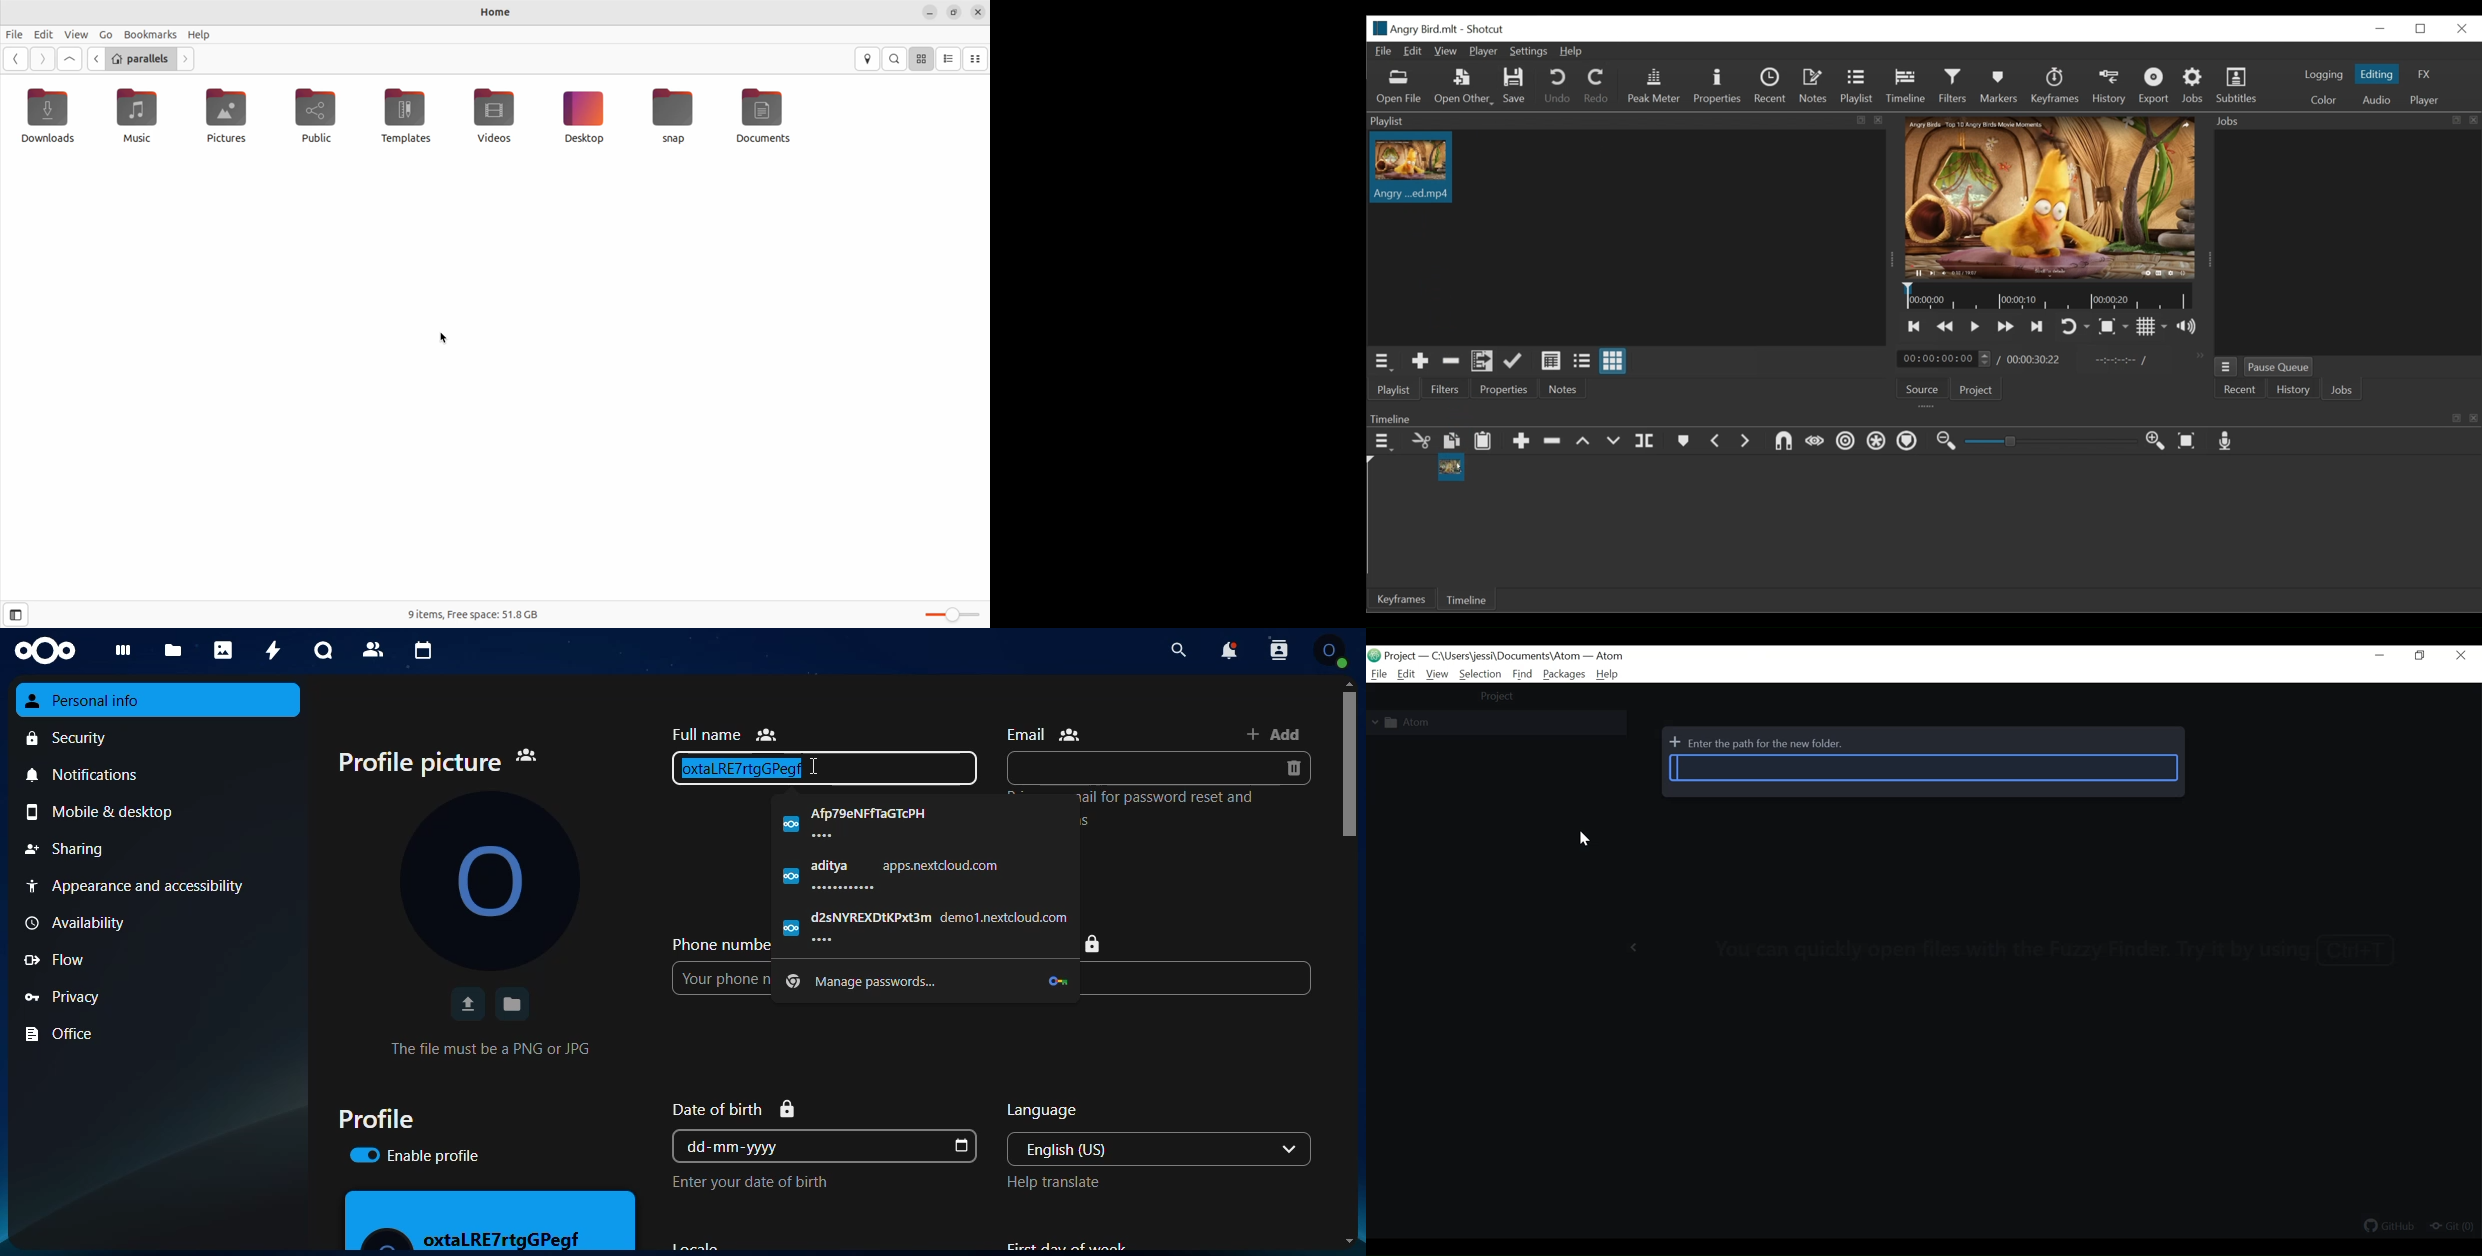 This screenshot has width=2492, height=1260. Describe the element at coordinates (824, 768) in the screenshot. I see `oxtalLRE7rtgGPegf` at that location.